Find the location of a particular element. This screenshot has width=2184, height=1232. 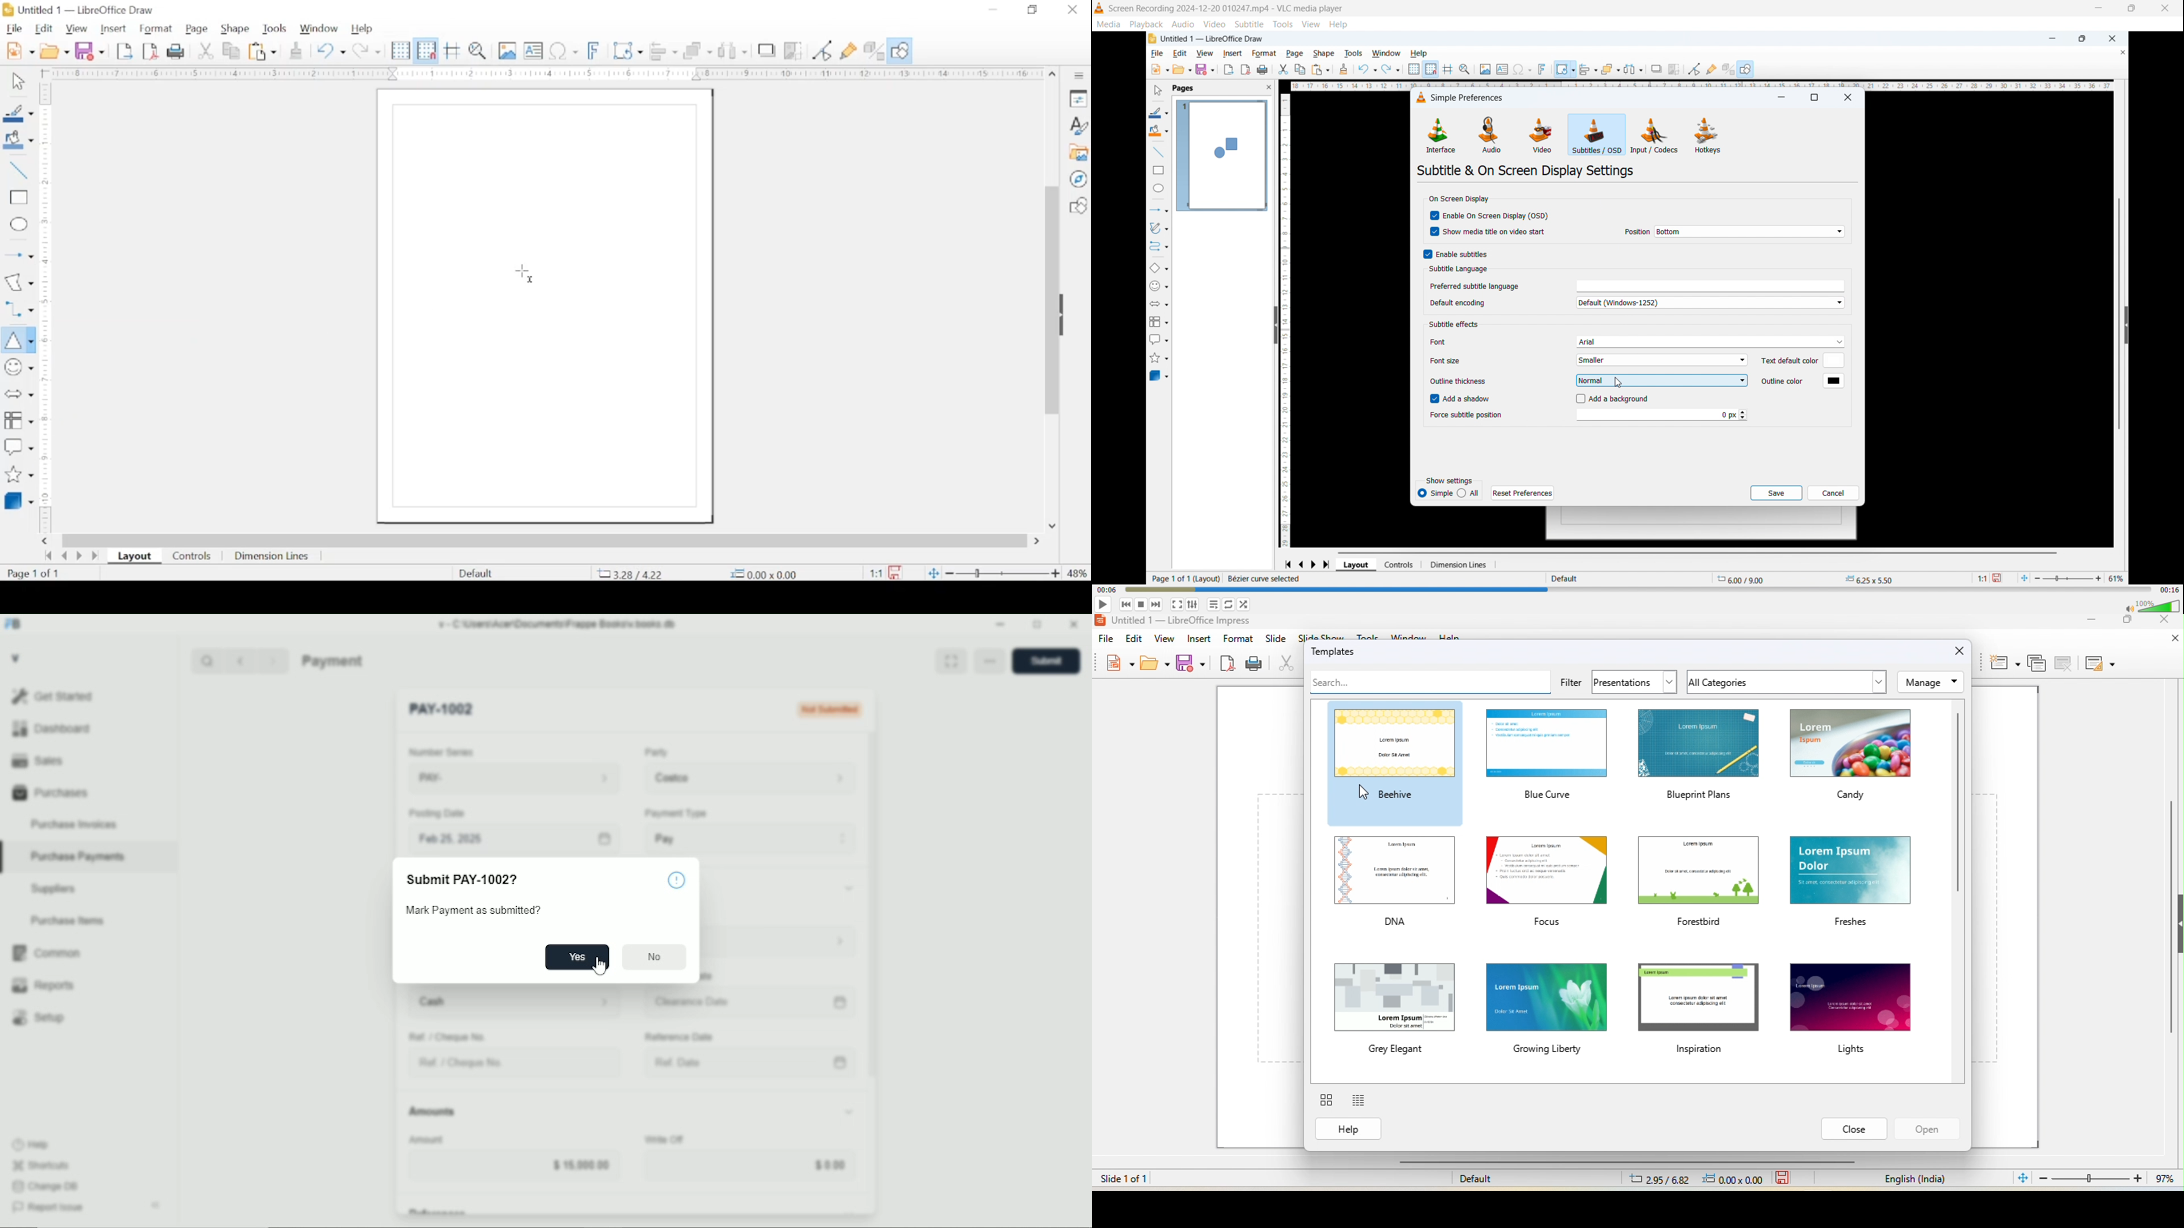

scroll right arrow is located at coordinates (1039, 541).